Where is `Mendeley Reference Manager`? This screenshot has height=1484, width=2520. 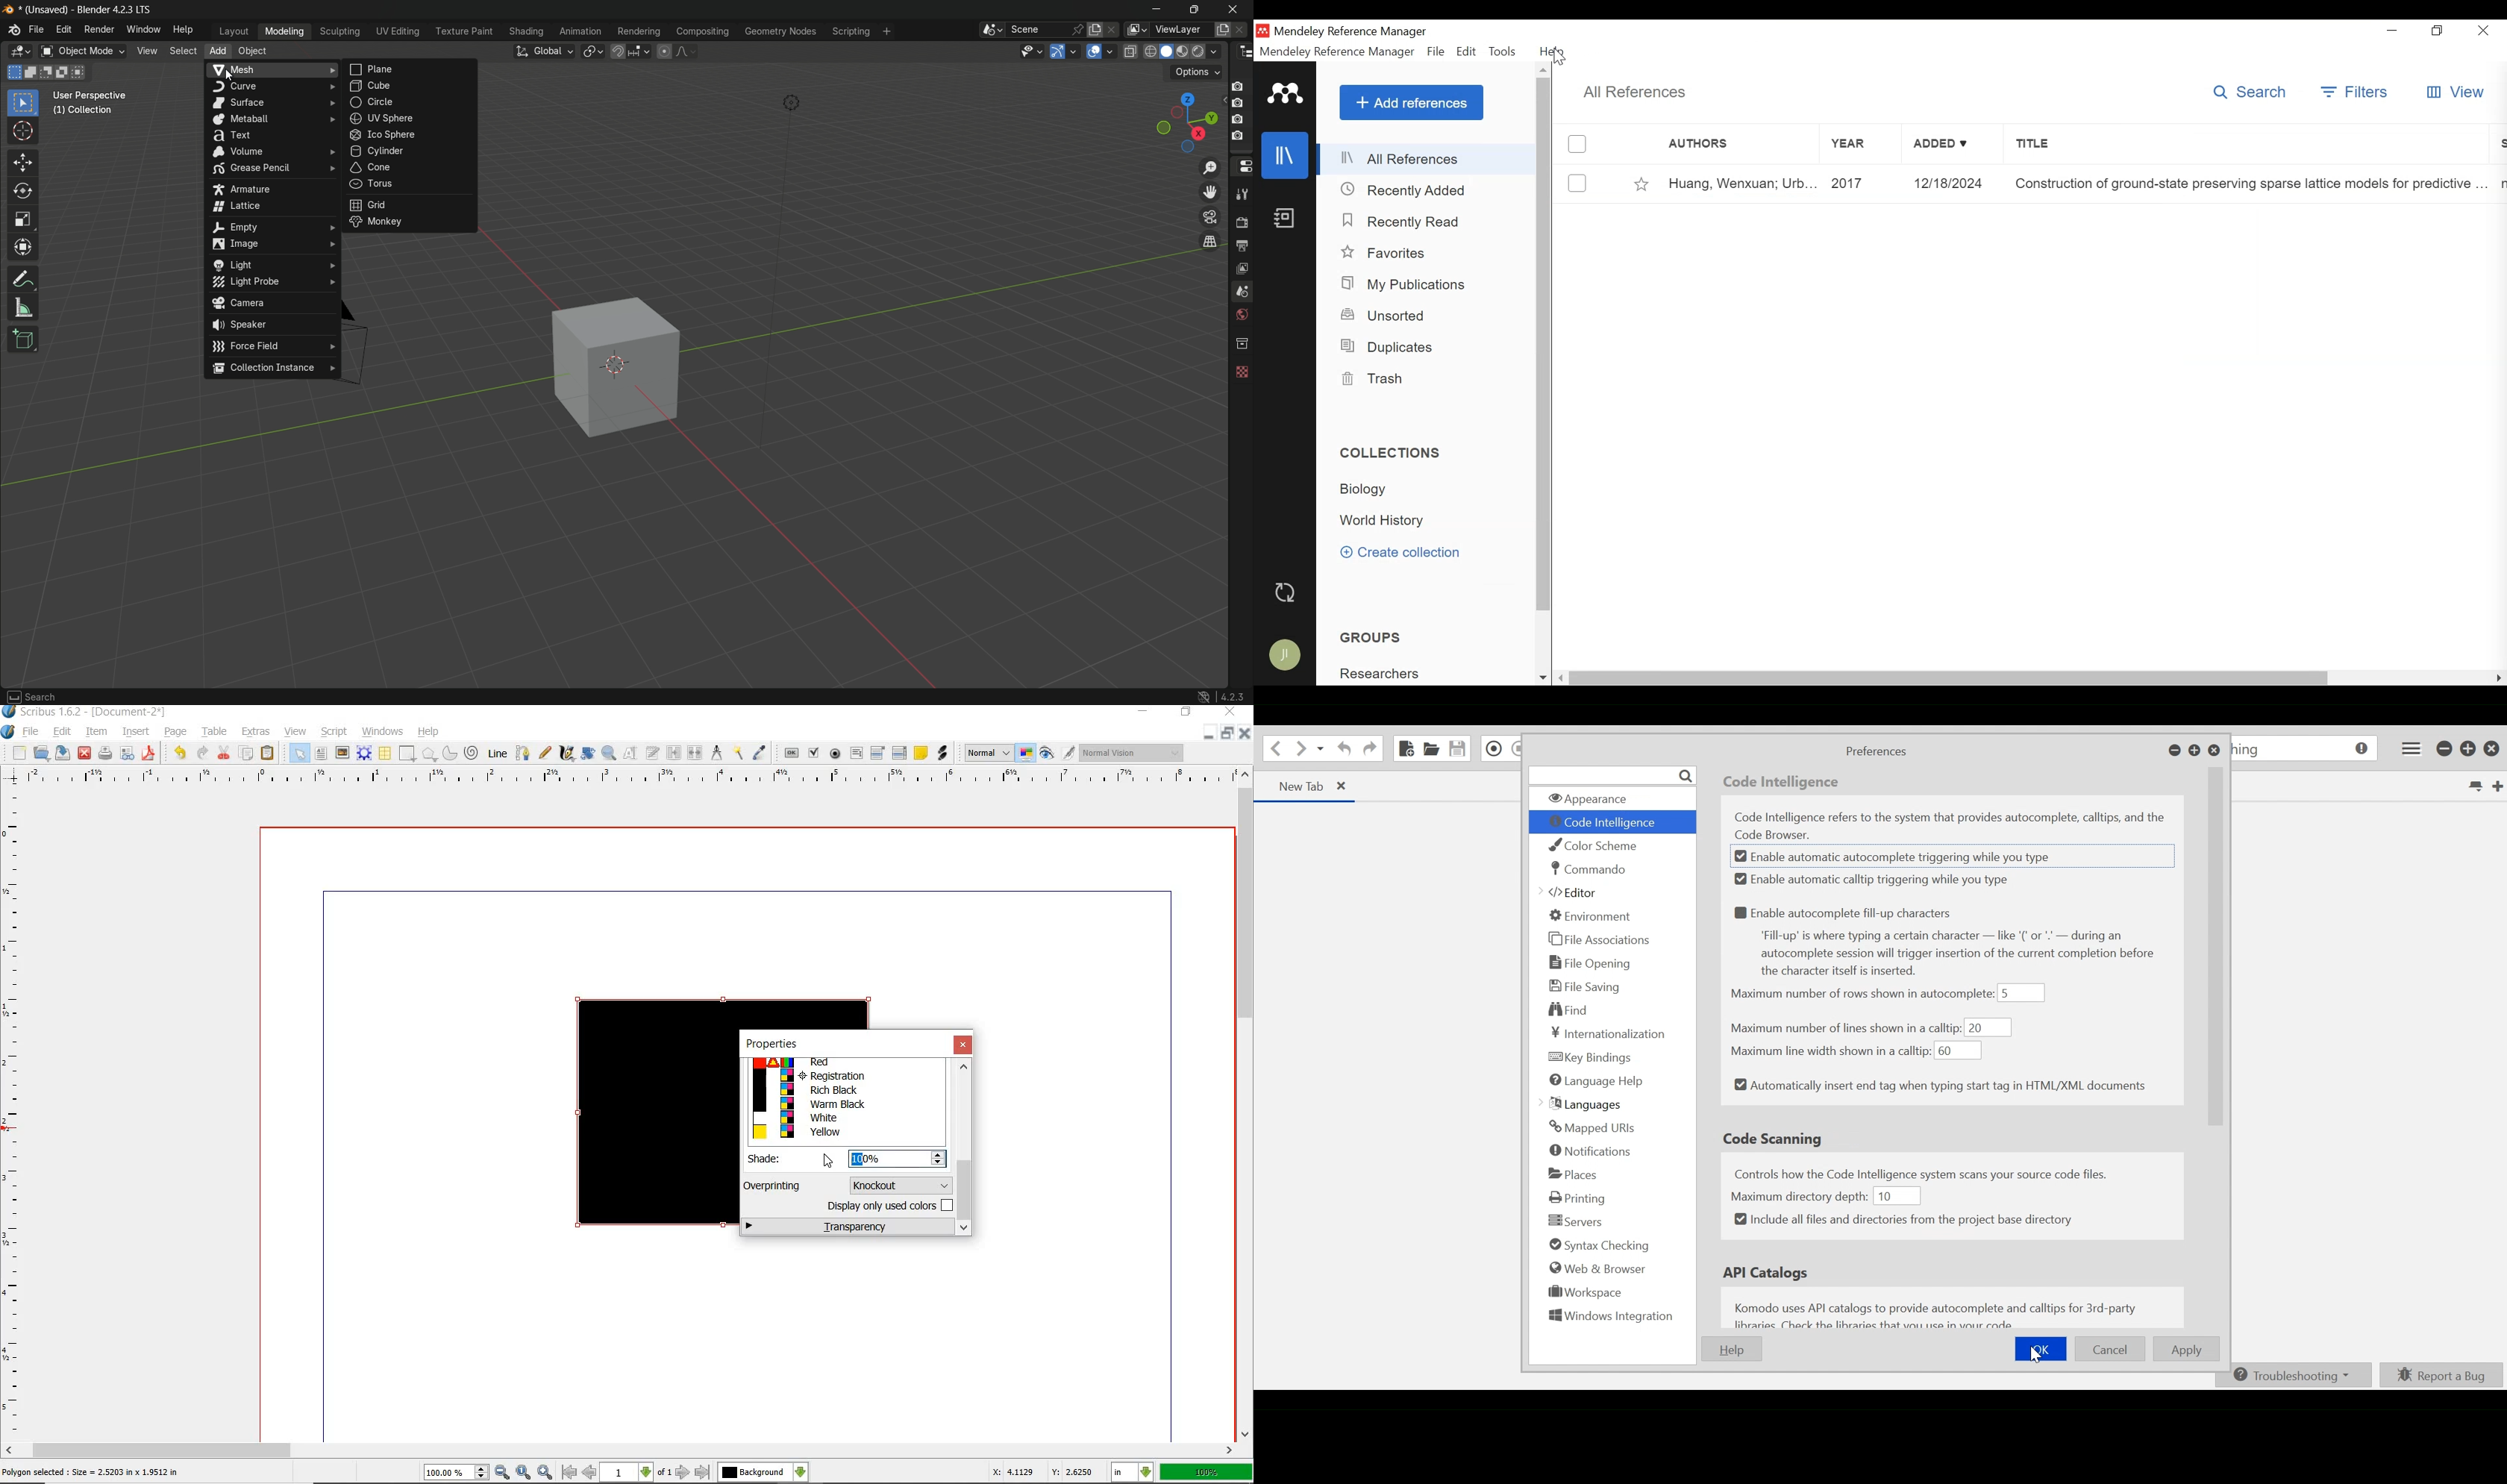
Mendeley Reference Manager is located at coordinates (1337, 52).